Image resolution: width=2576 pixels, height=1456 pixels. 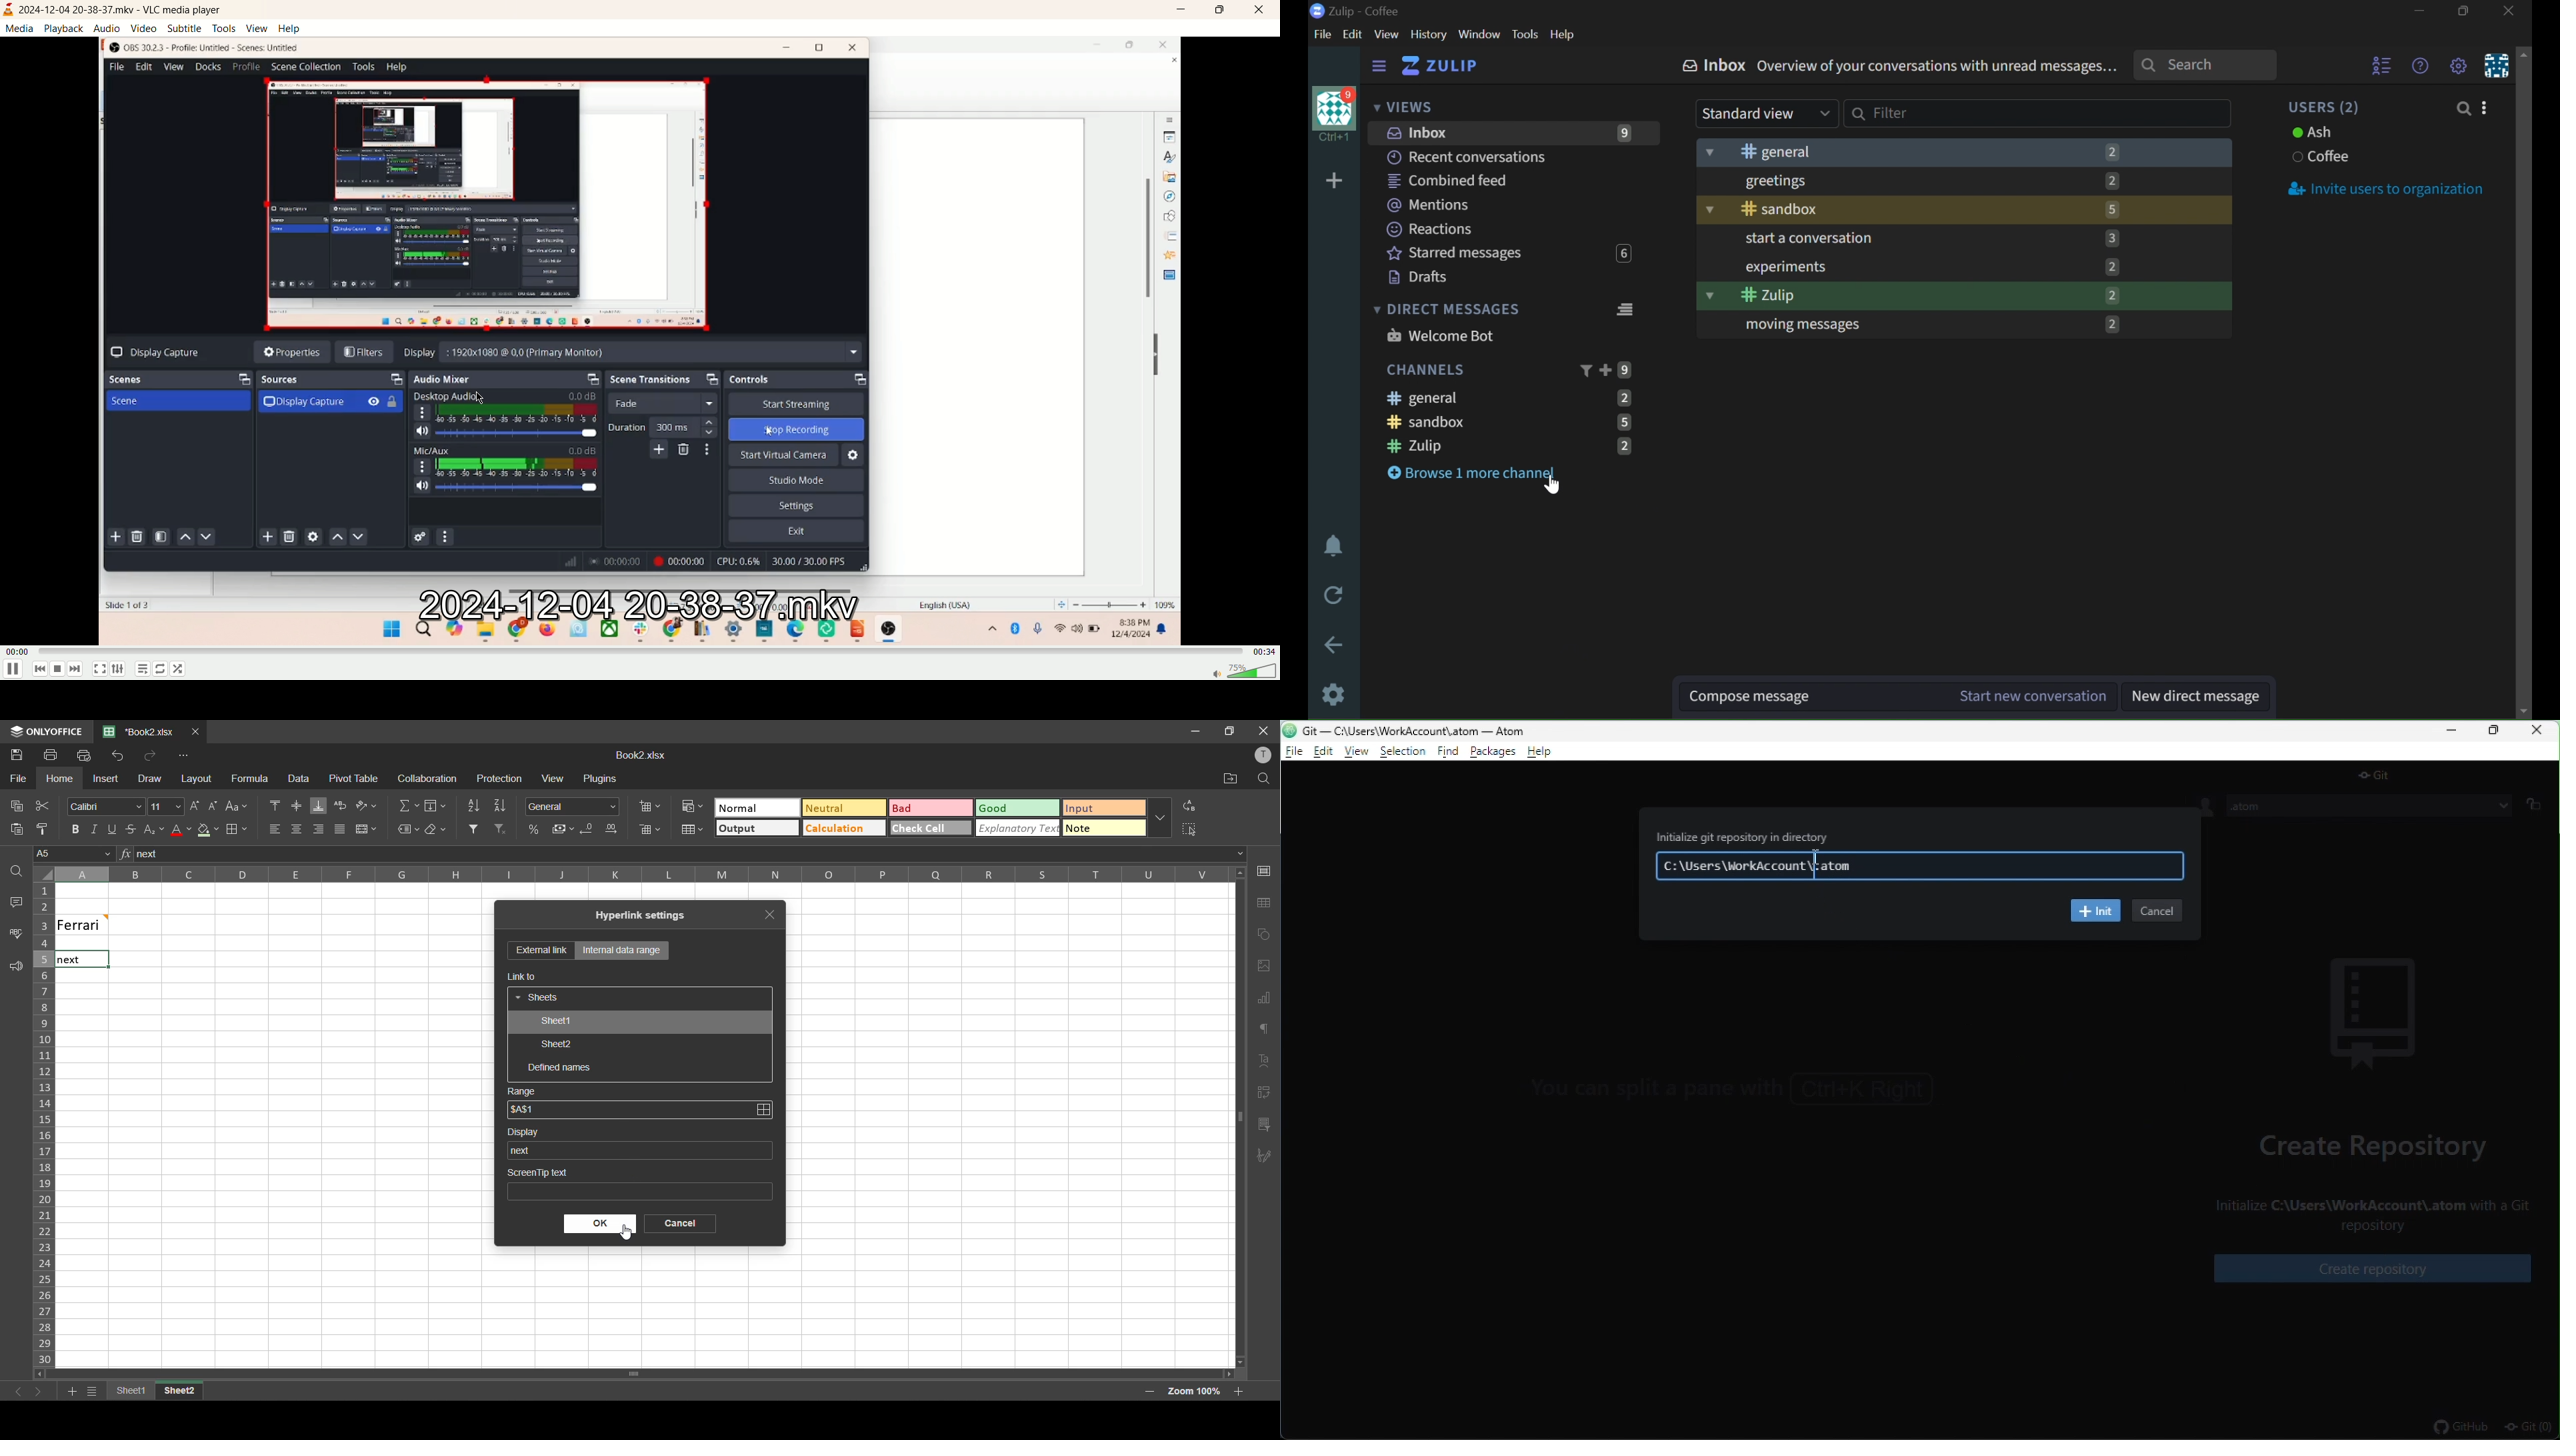 I want to click on screen tip text, so click(x=638, y=1182).